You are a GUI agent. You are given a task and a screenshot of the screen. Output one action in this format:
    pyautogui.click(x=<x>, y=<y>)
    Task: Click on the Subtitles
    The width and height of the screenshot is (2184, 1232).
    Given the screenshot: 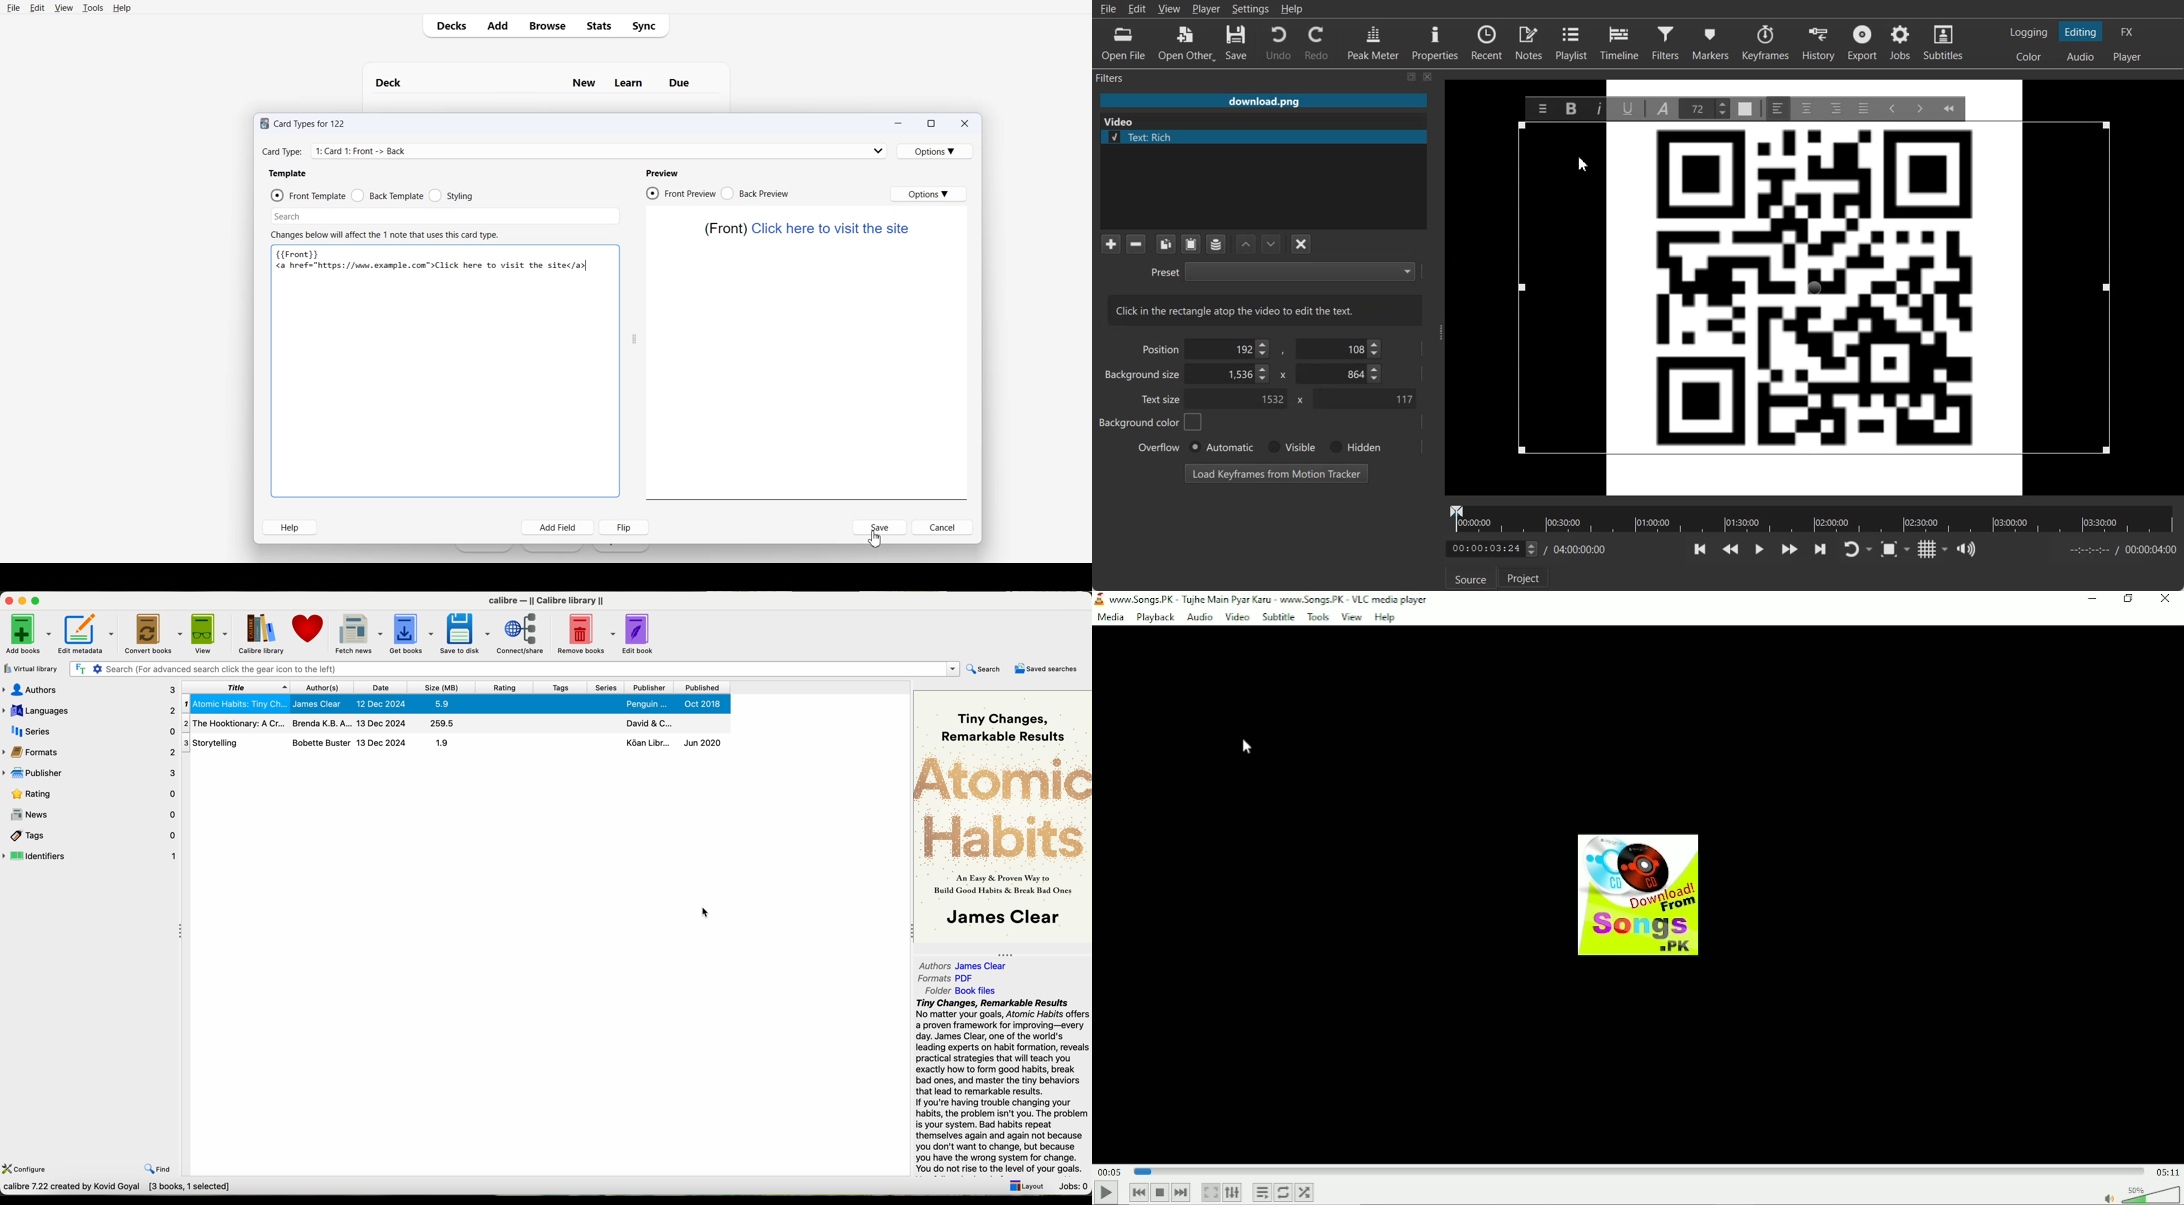 What is the action you would take?
    pyautogui.click(x=1944, y=43)
    